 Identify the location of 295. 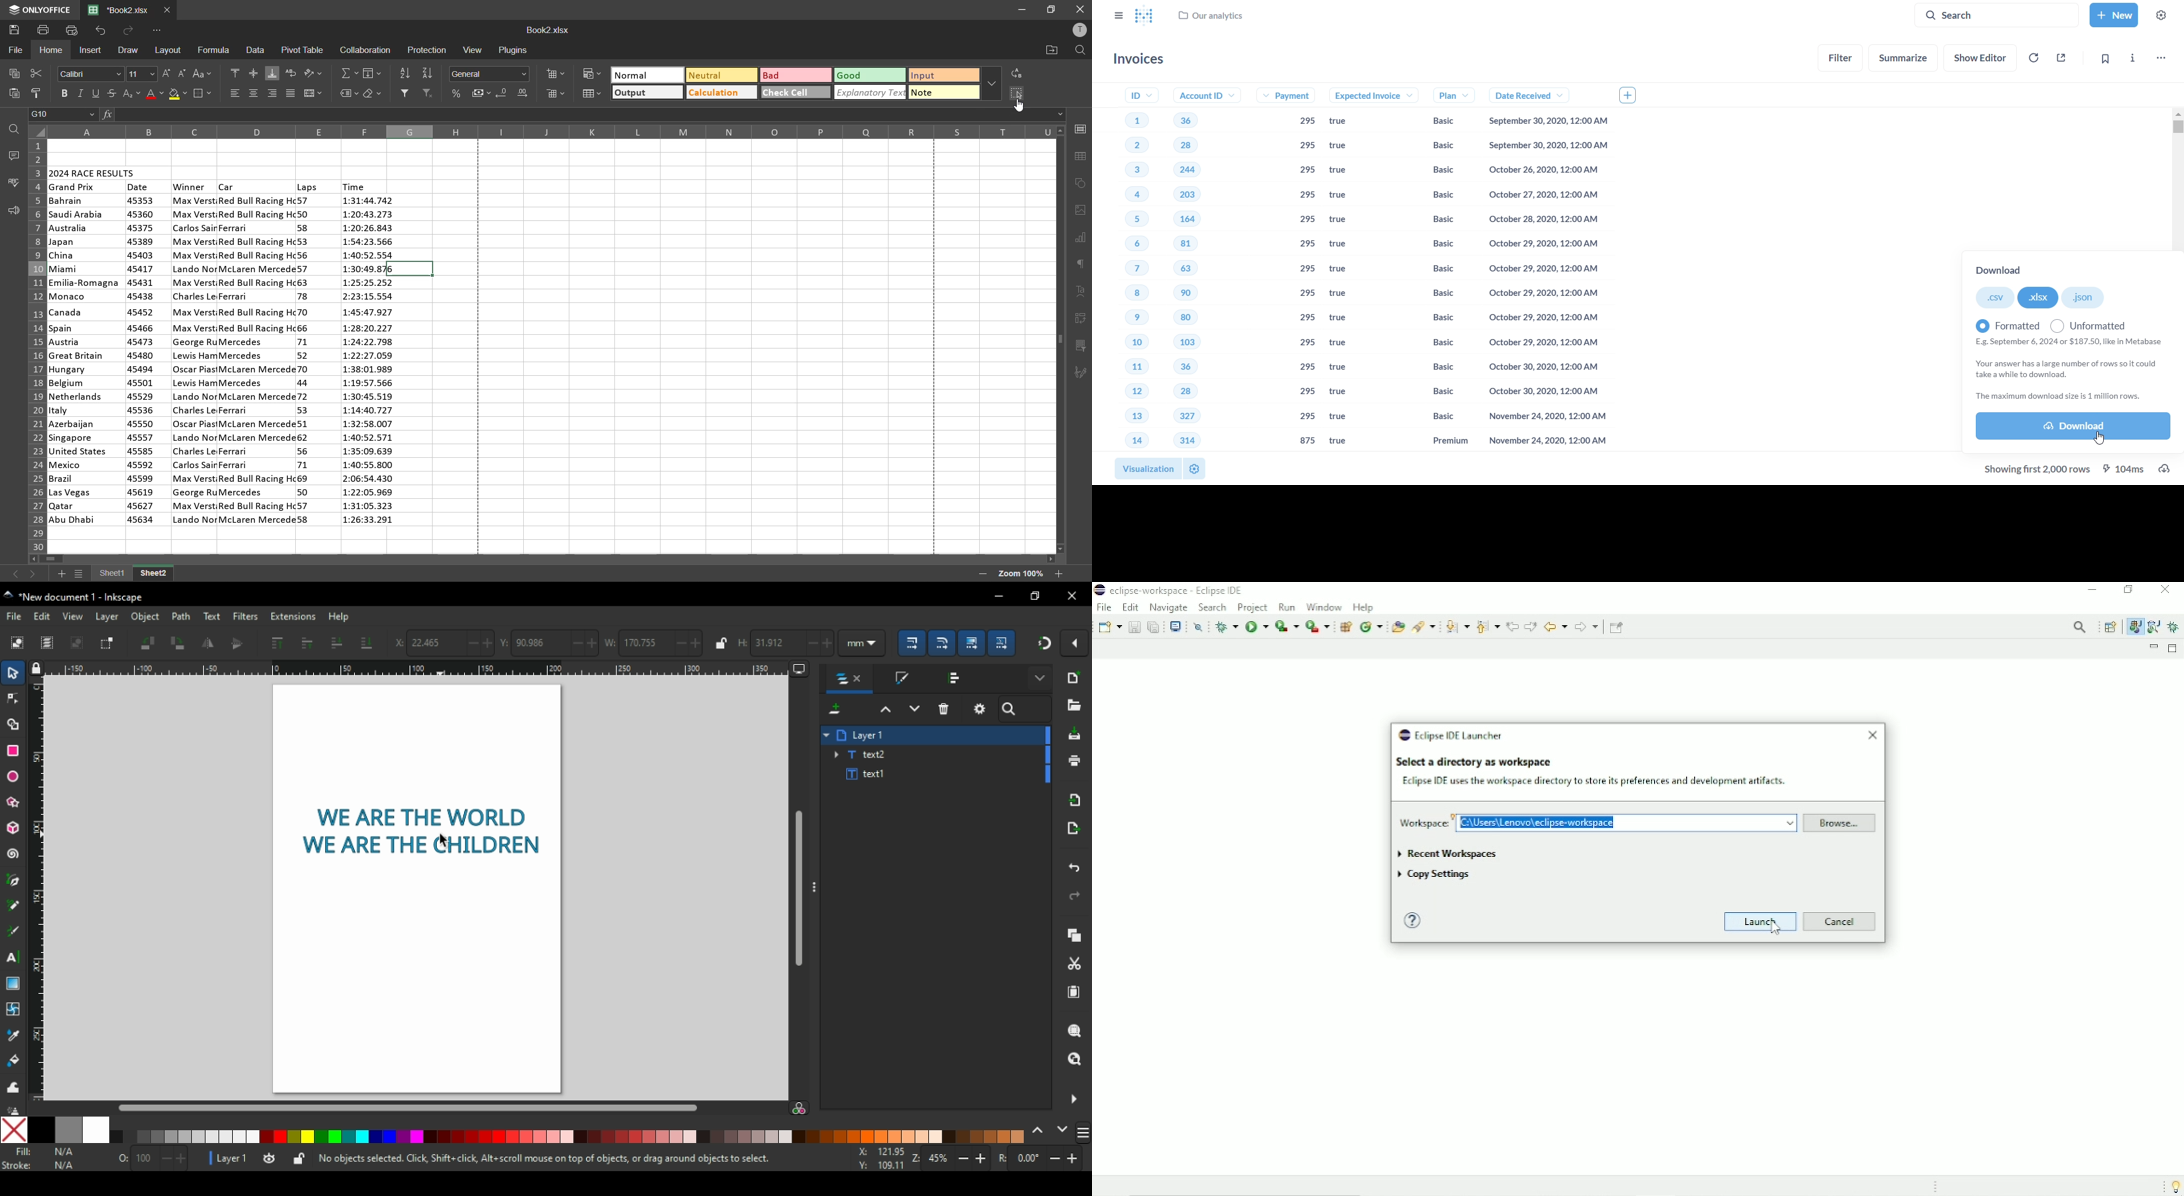
(1306, 367).